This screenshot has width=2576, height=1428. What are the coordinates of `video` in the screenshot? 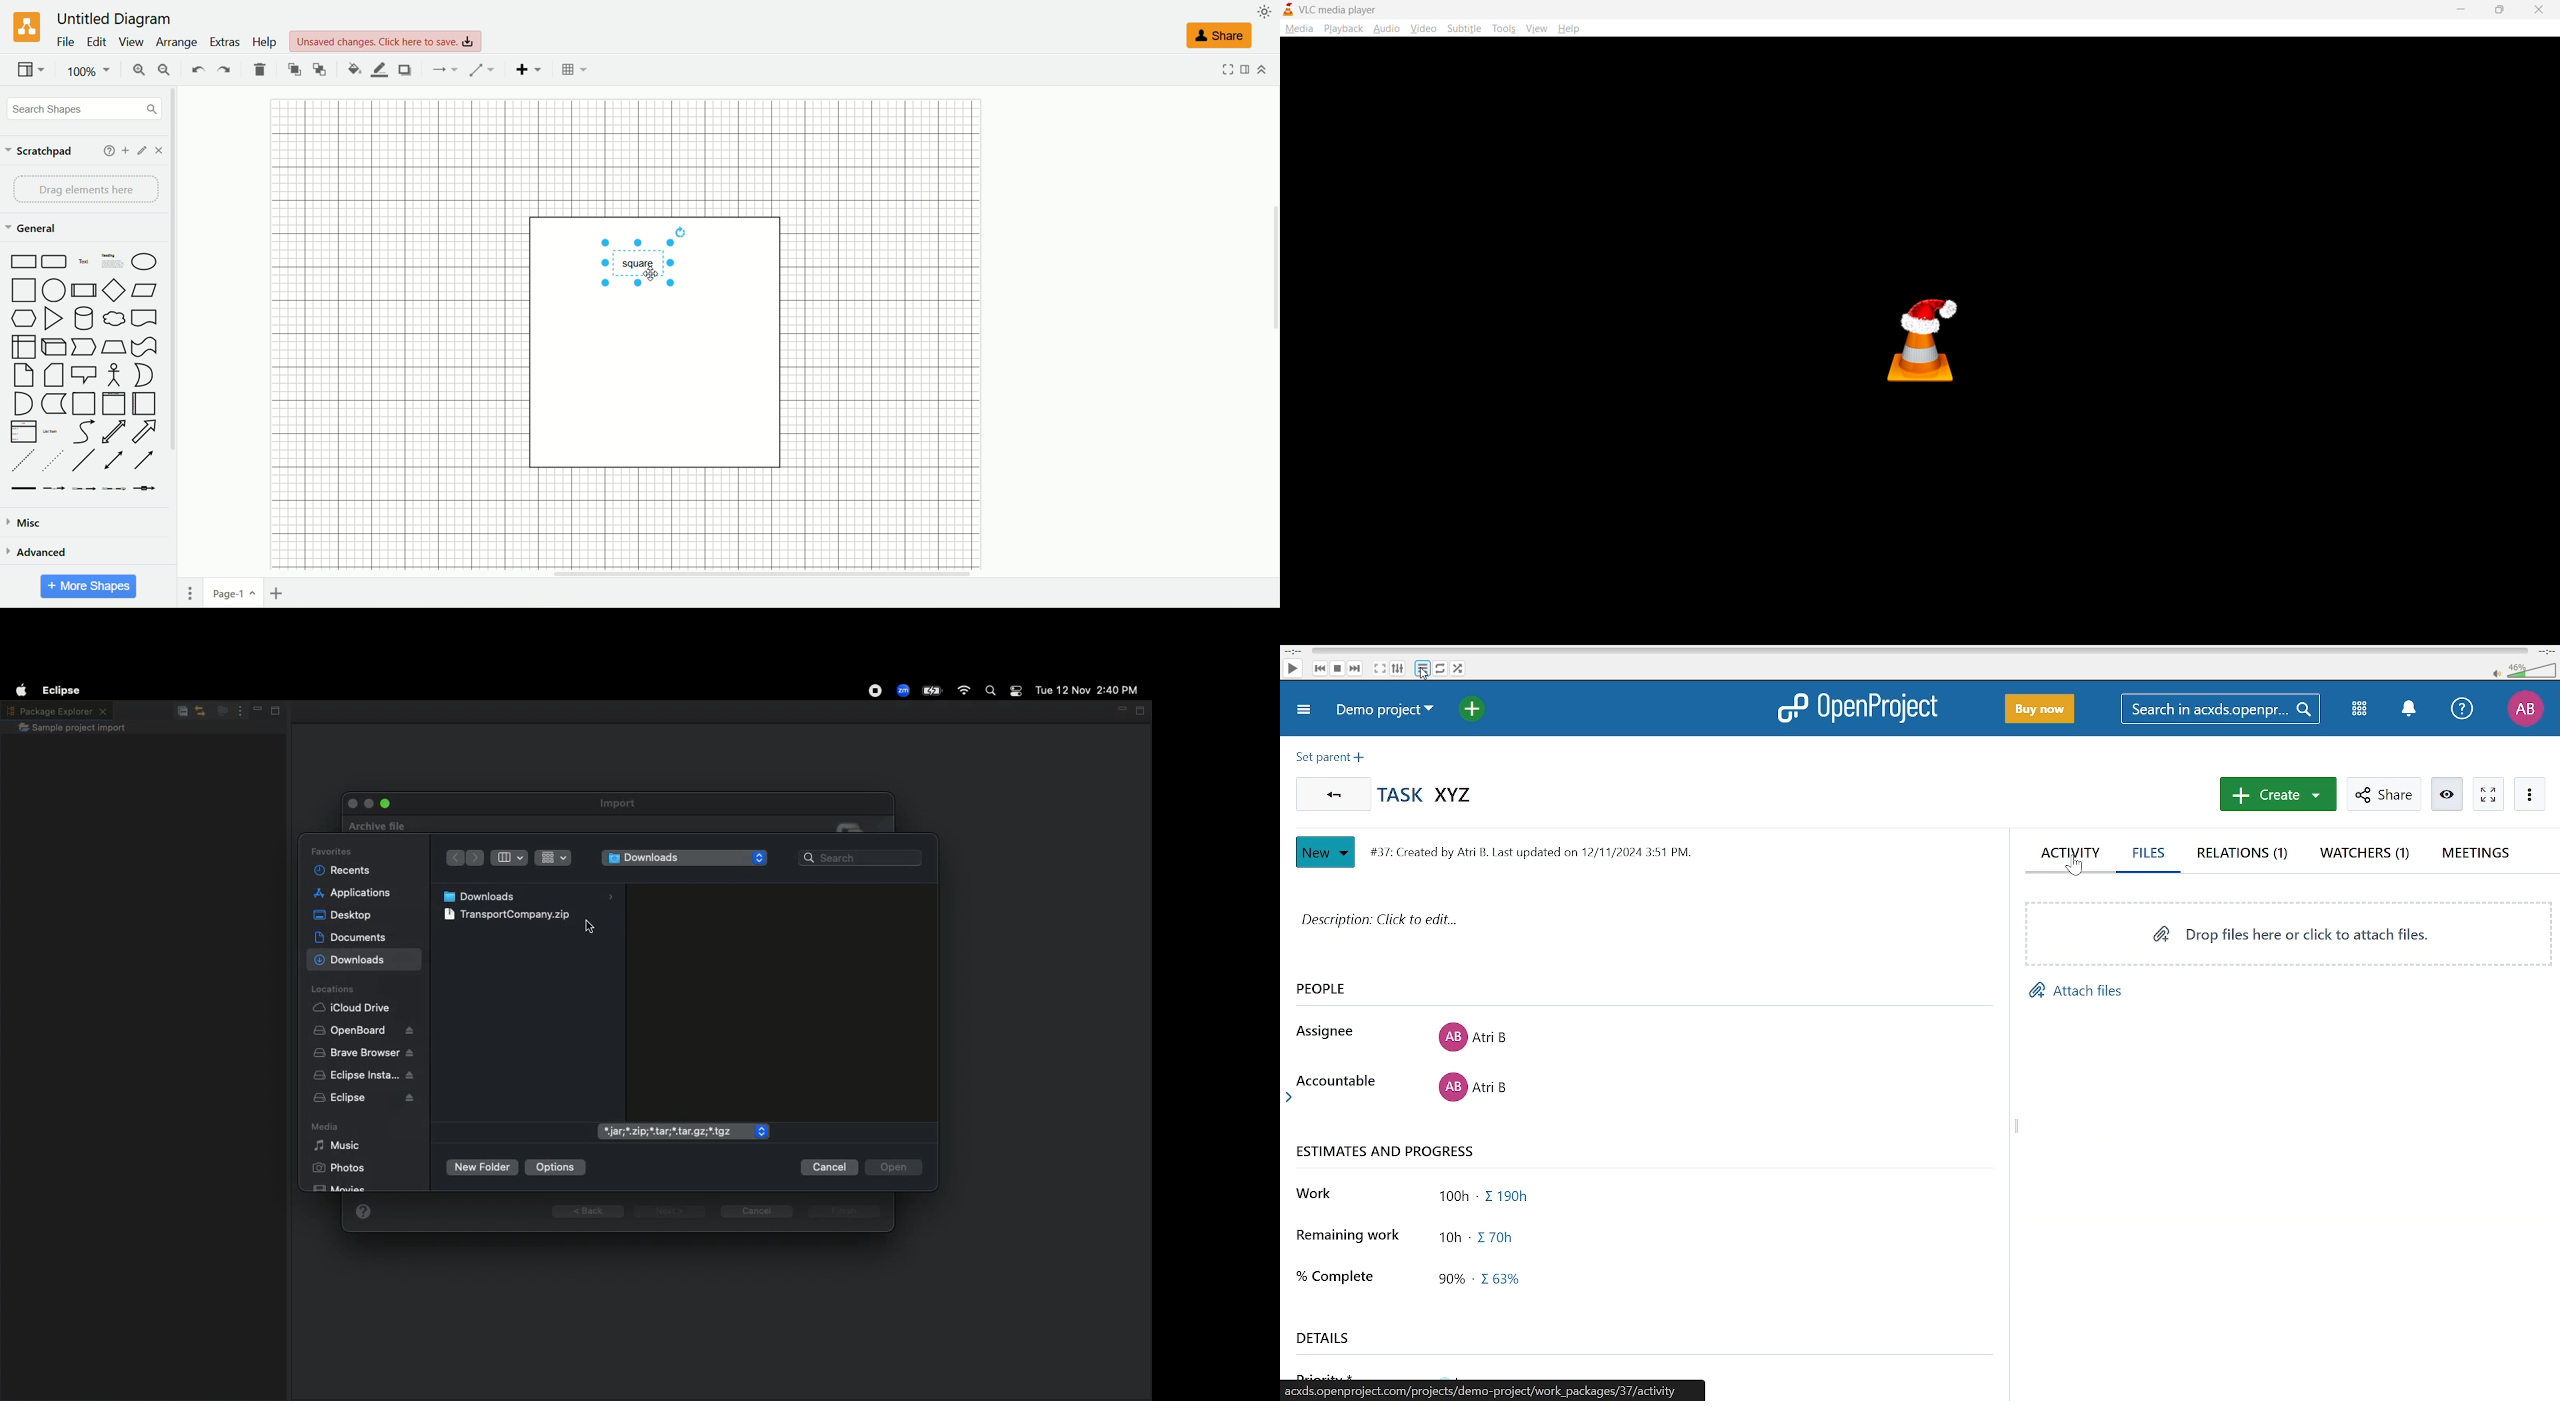 It's located at (1423, 29).